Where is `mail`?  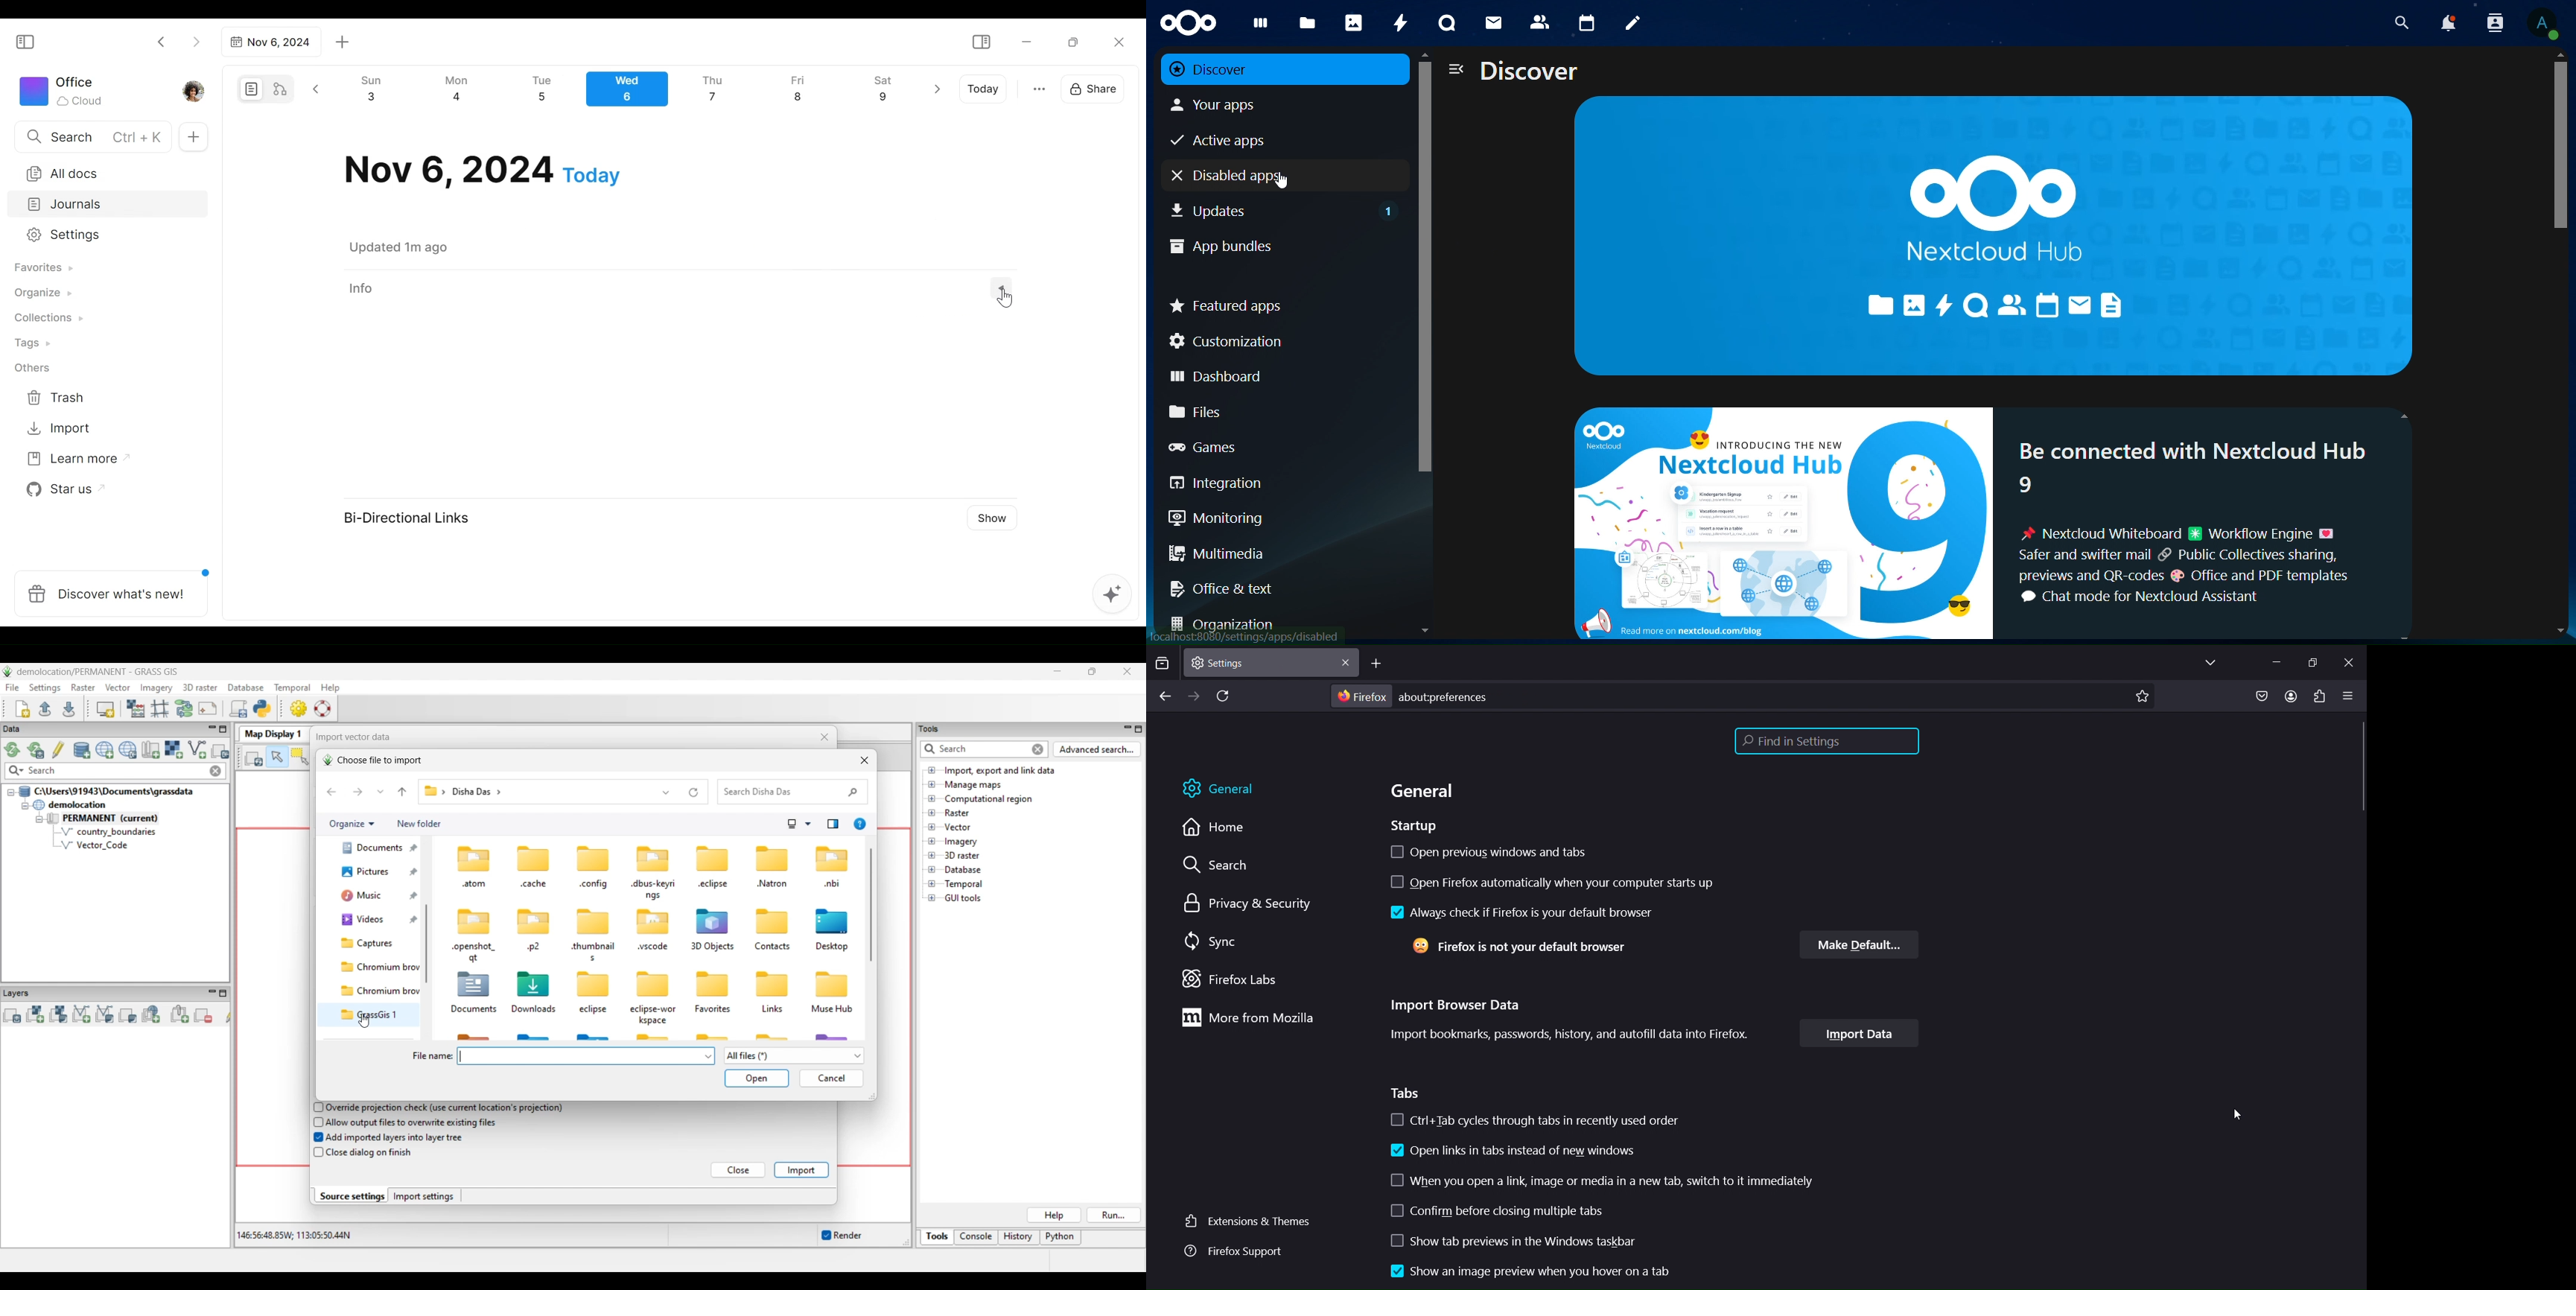 mail is located at coordinates (1493, 21).